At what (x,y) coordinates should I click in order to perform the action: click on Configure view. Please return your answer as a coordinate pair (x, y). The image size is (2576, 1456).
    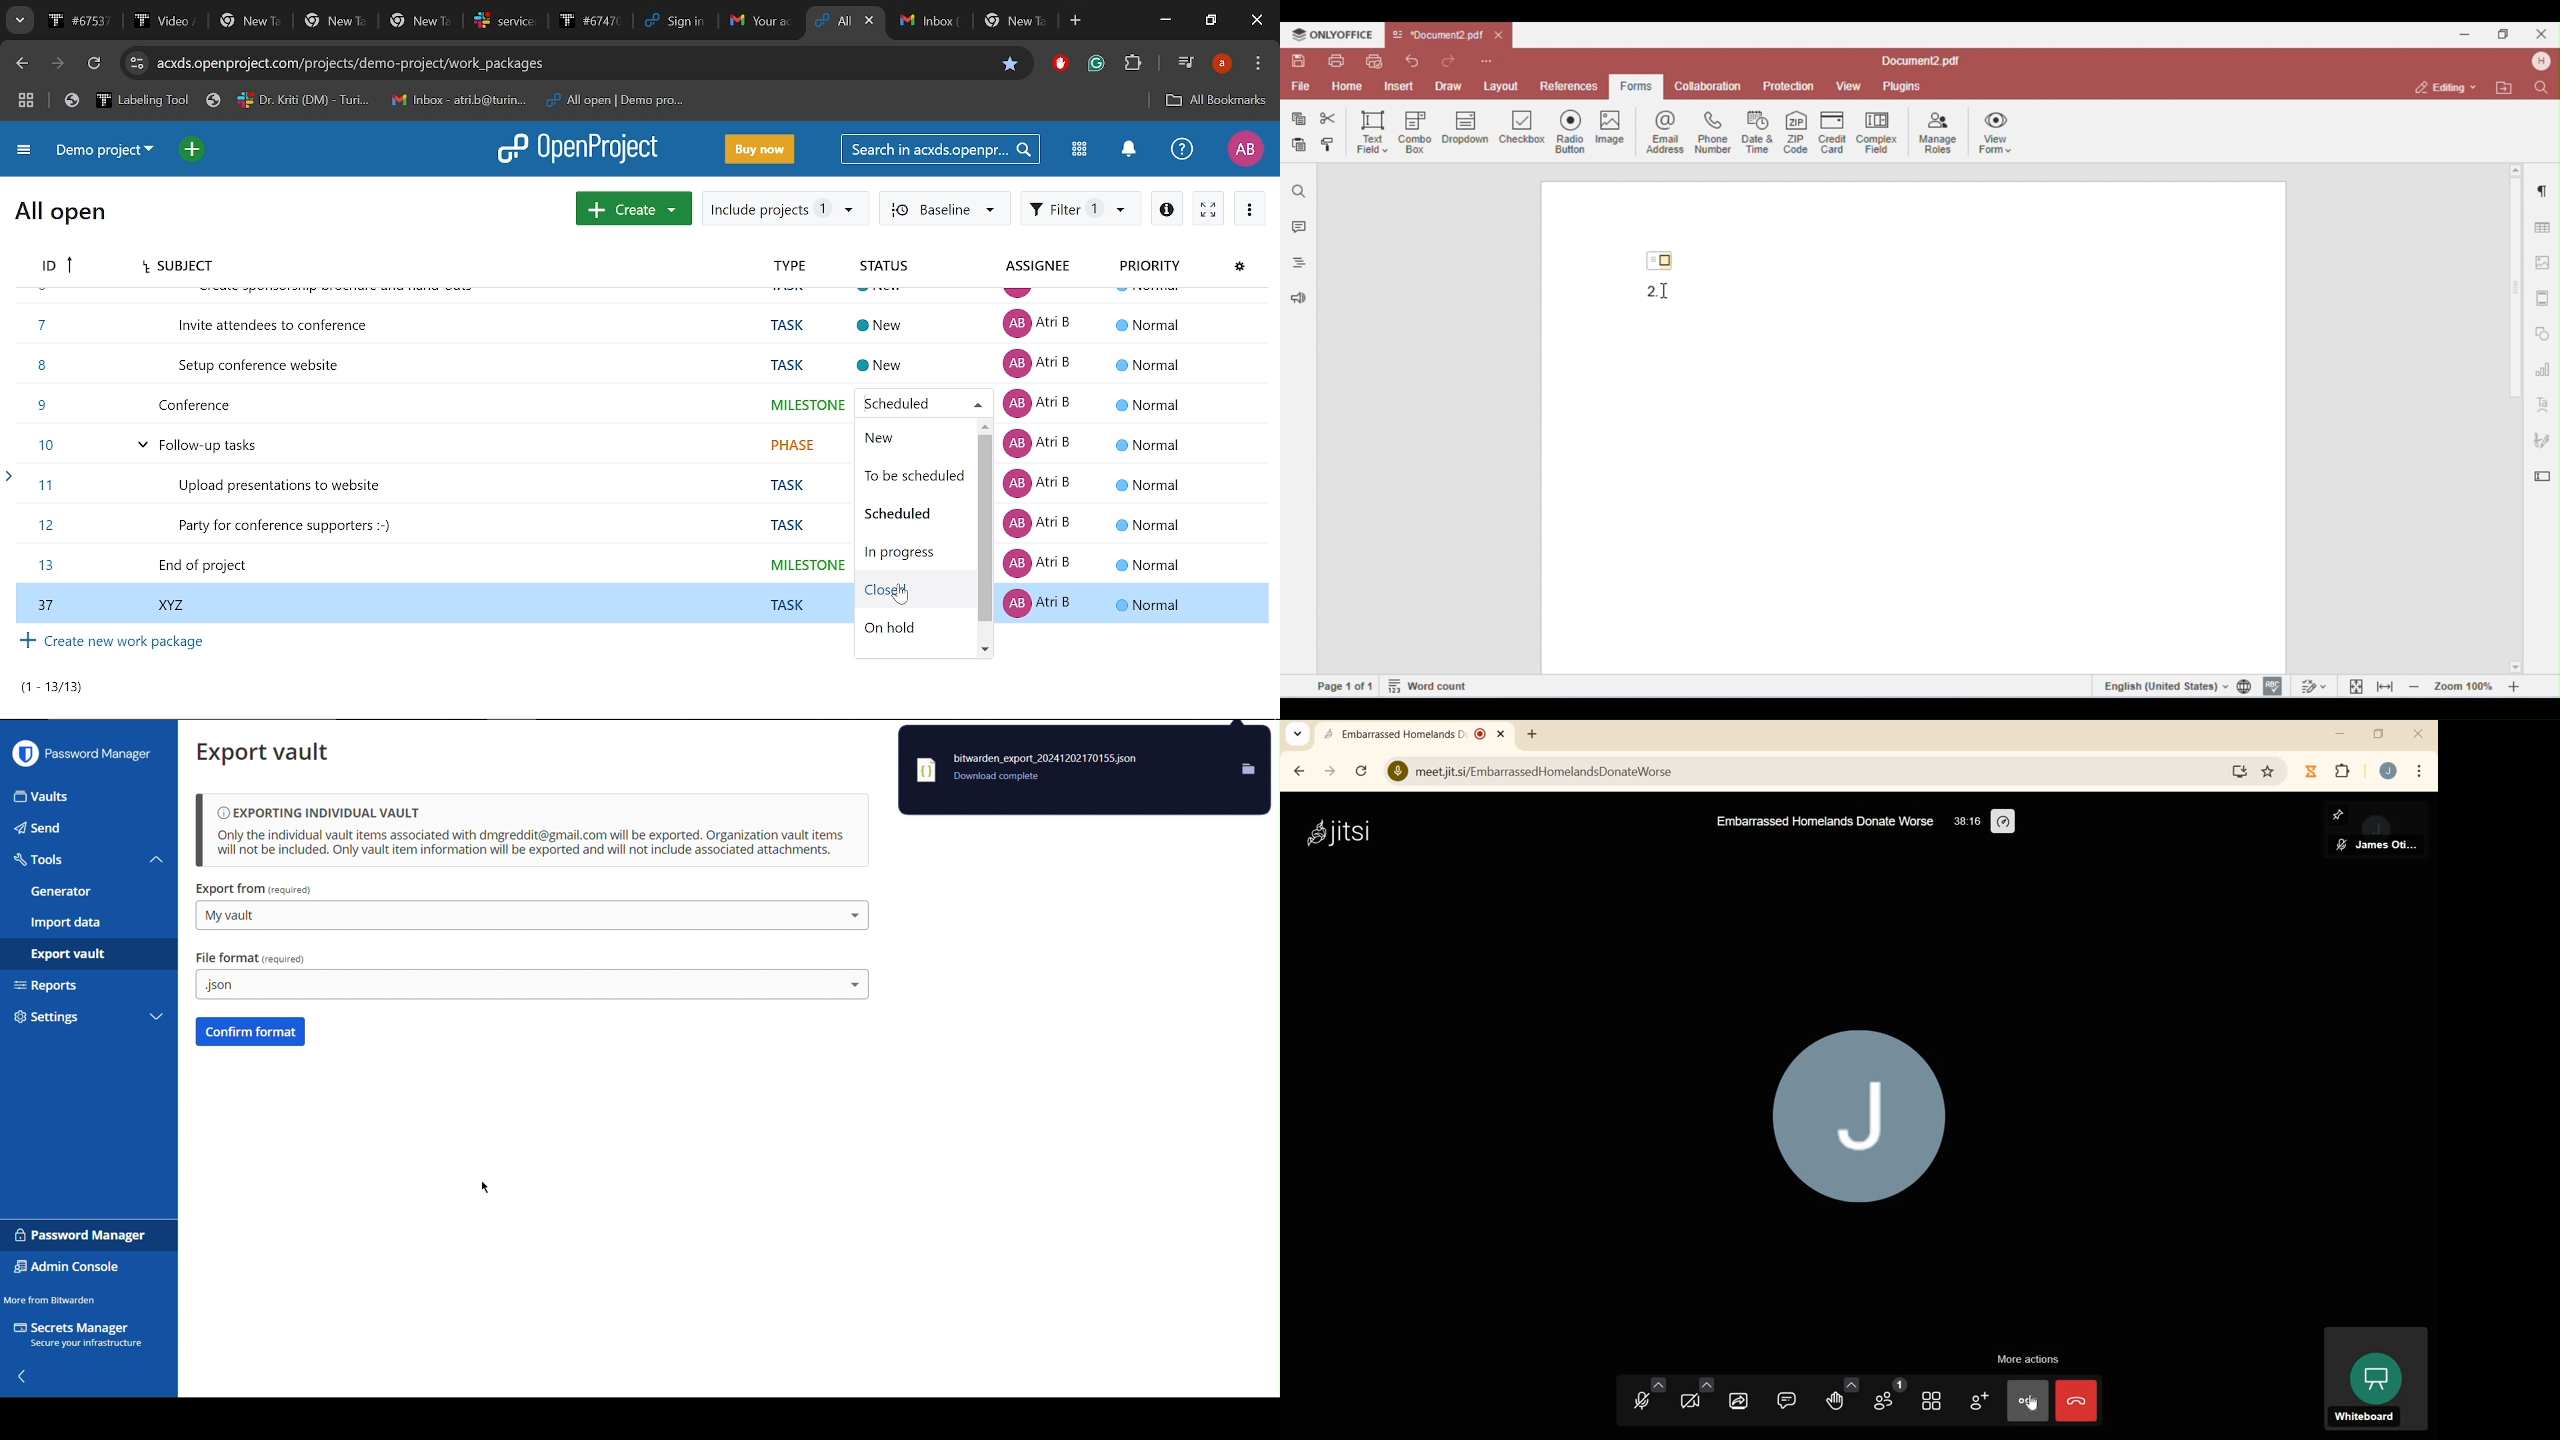
    Looking at the image, I should click on (1241, 265).